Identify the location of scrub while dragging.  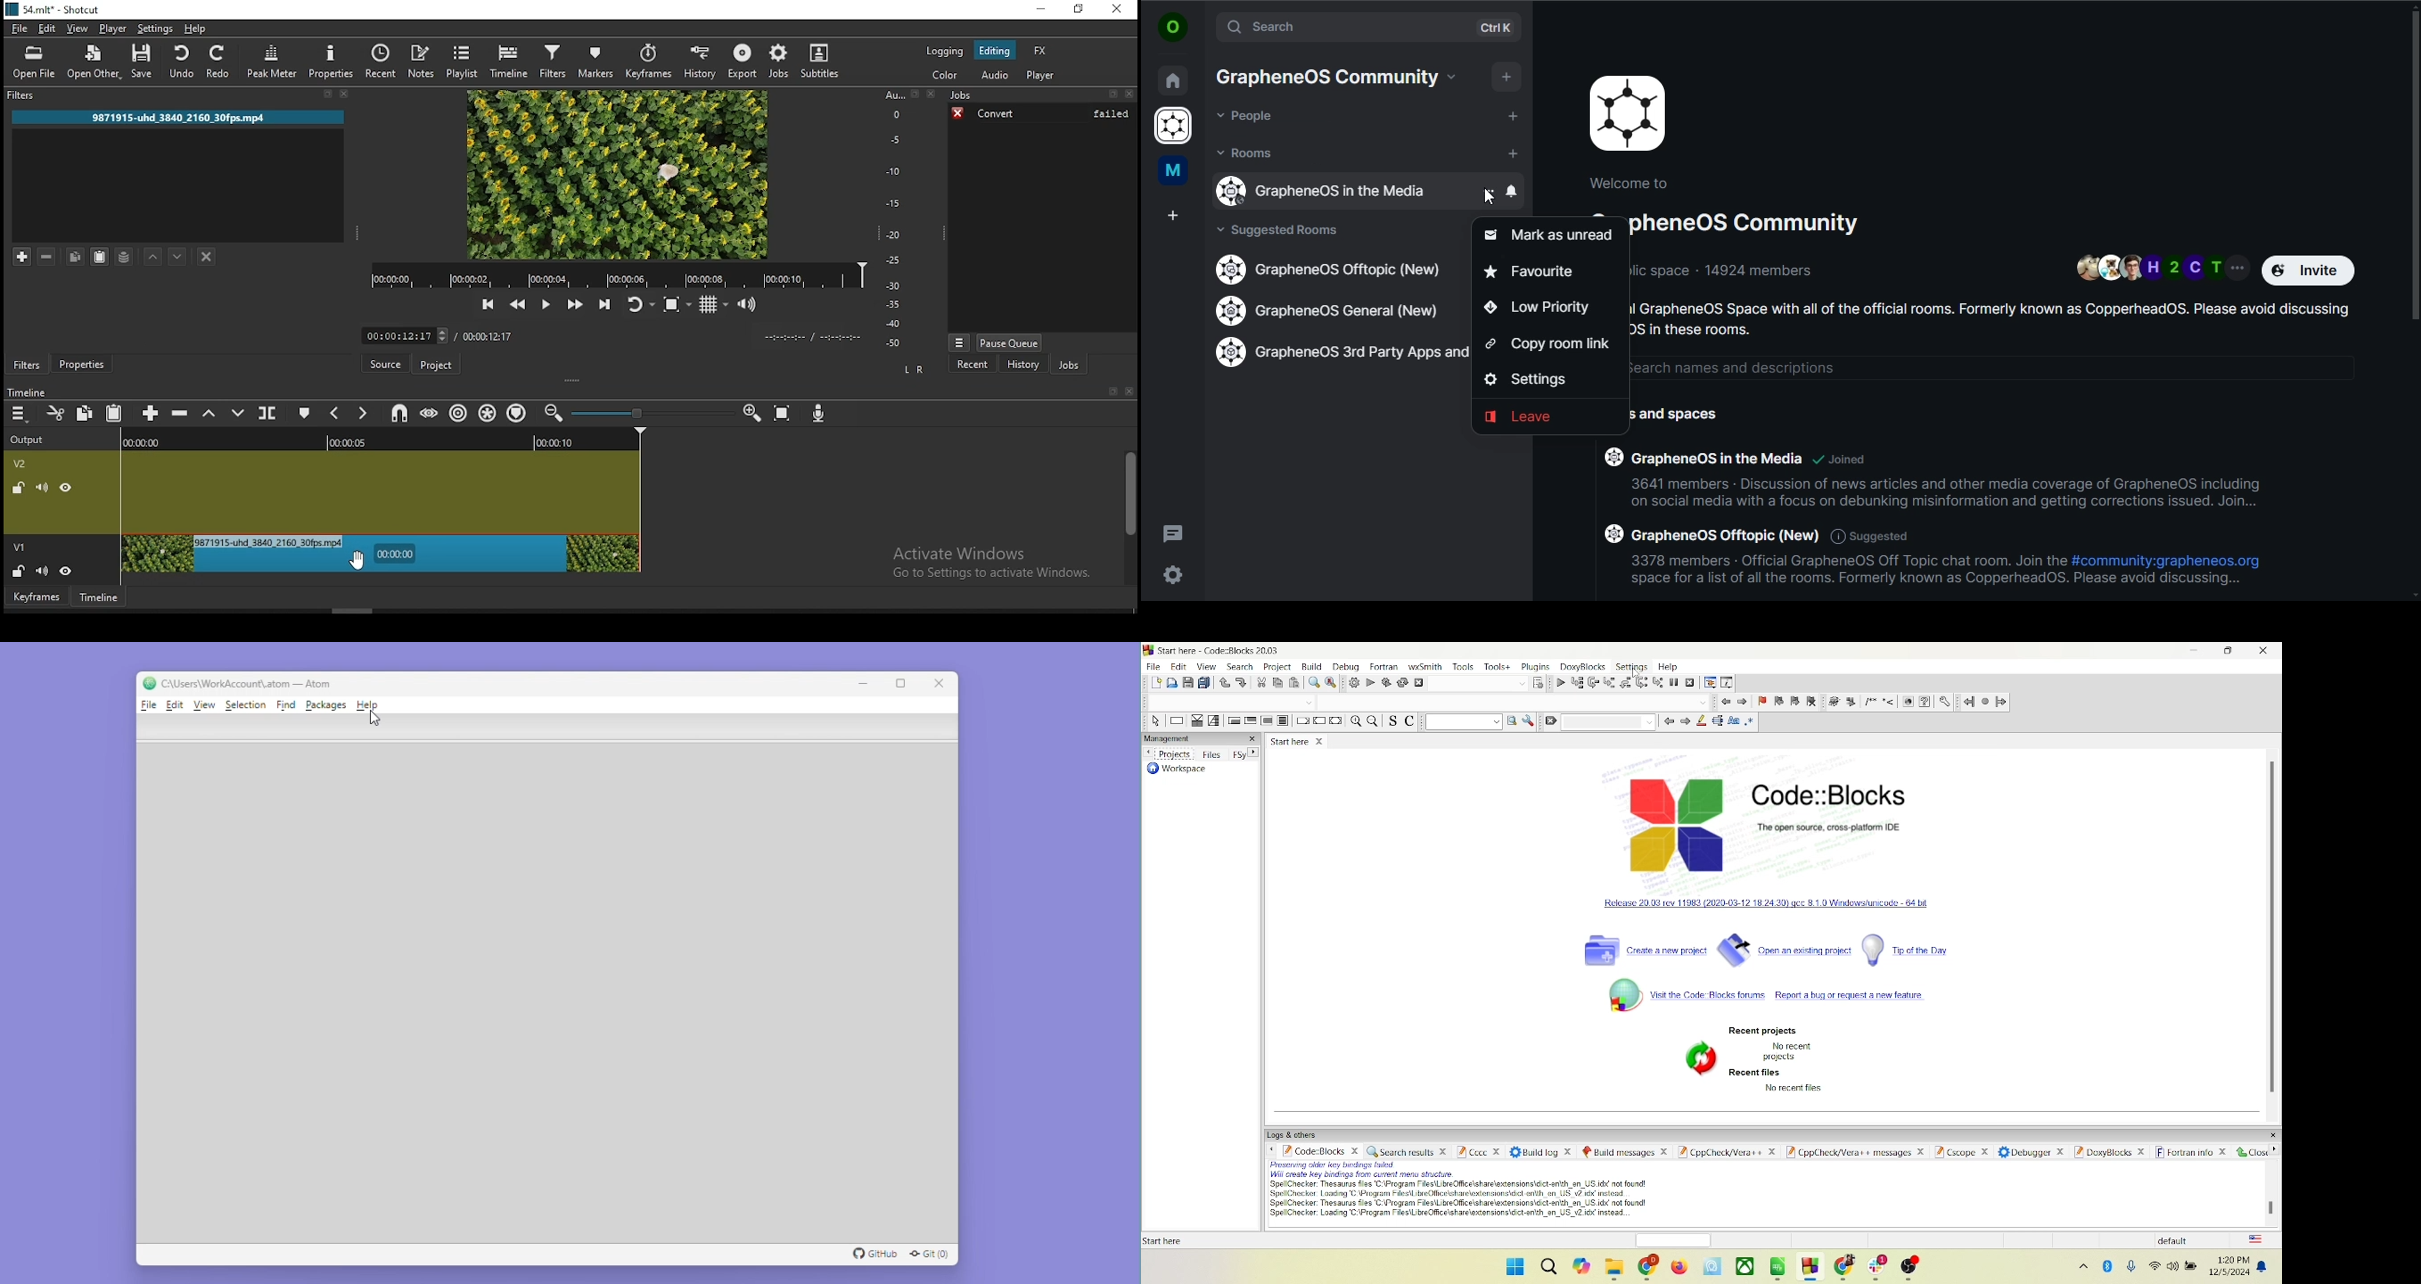
(431, 413).